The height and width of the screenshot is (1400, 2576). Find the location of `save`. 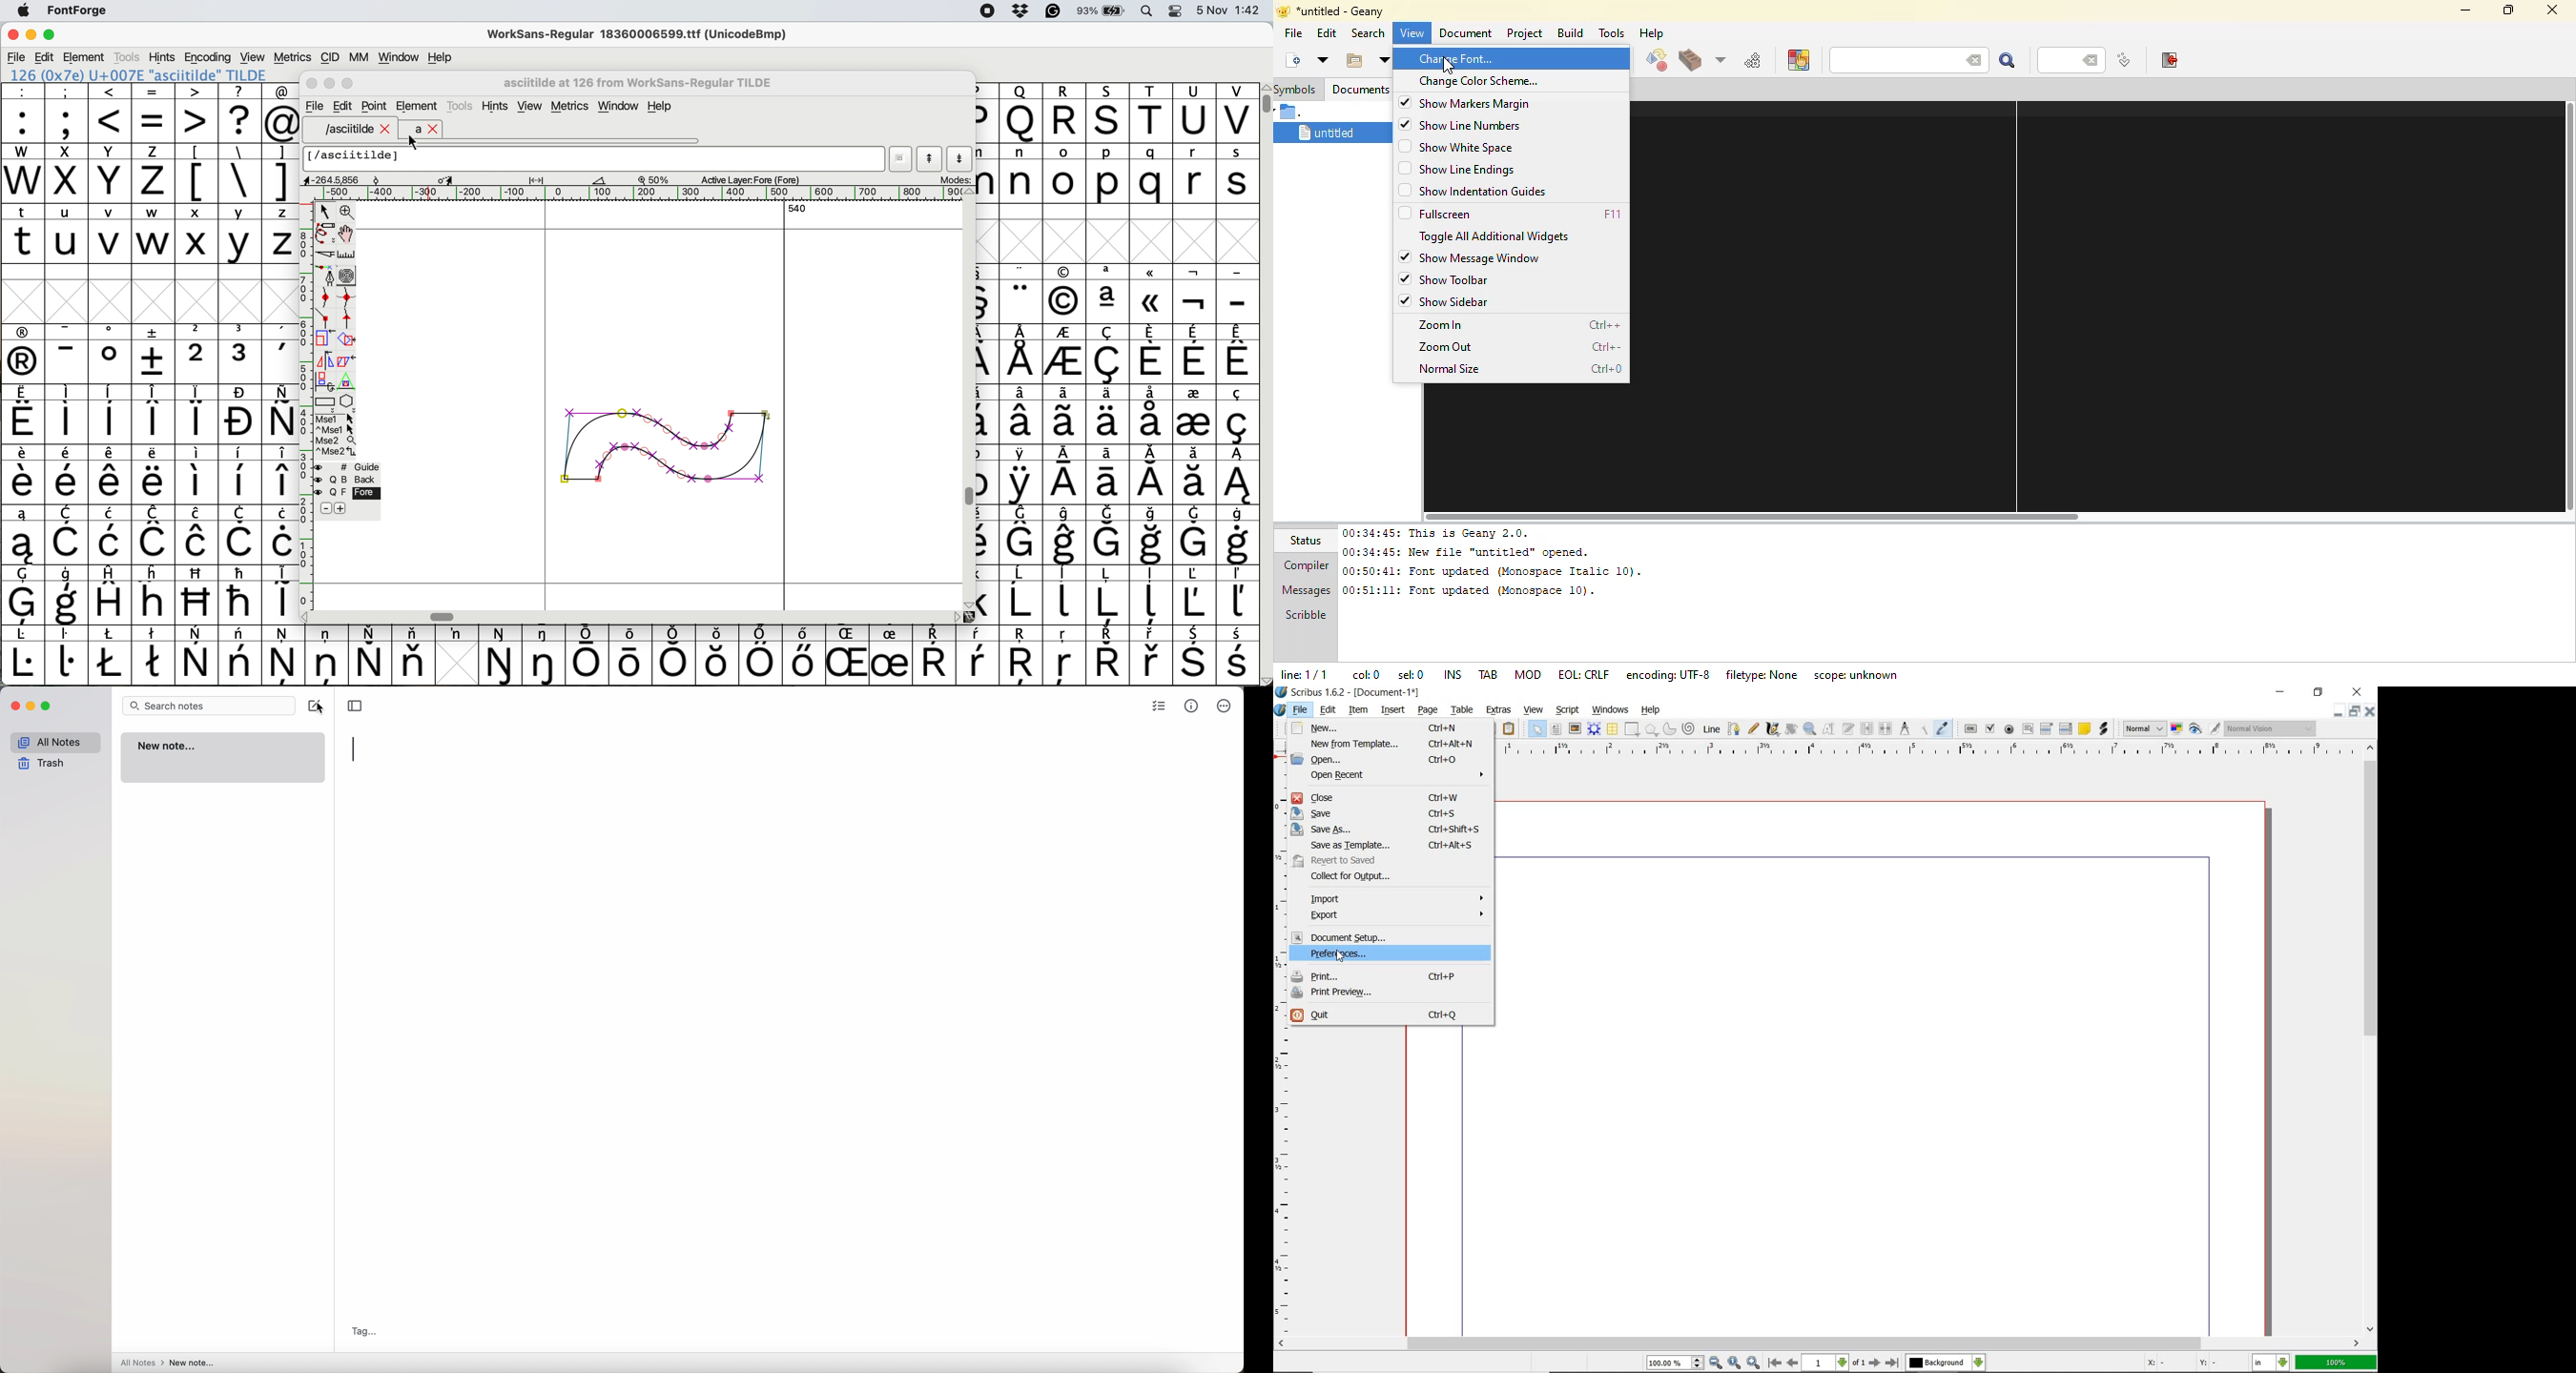

save is located at coordinates (1390, 812).